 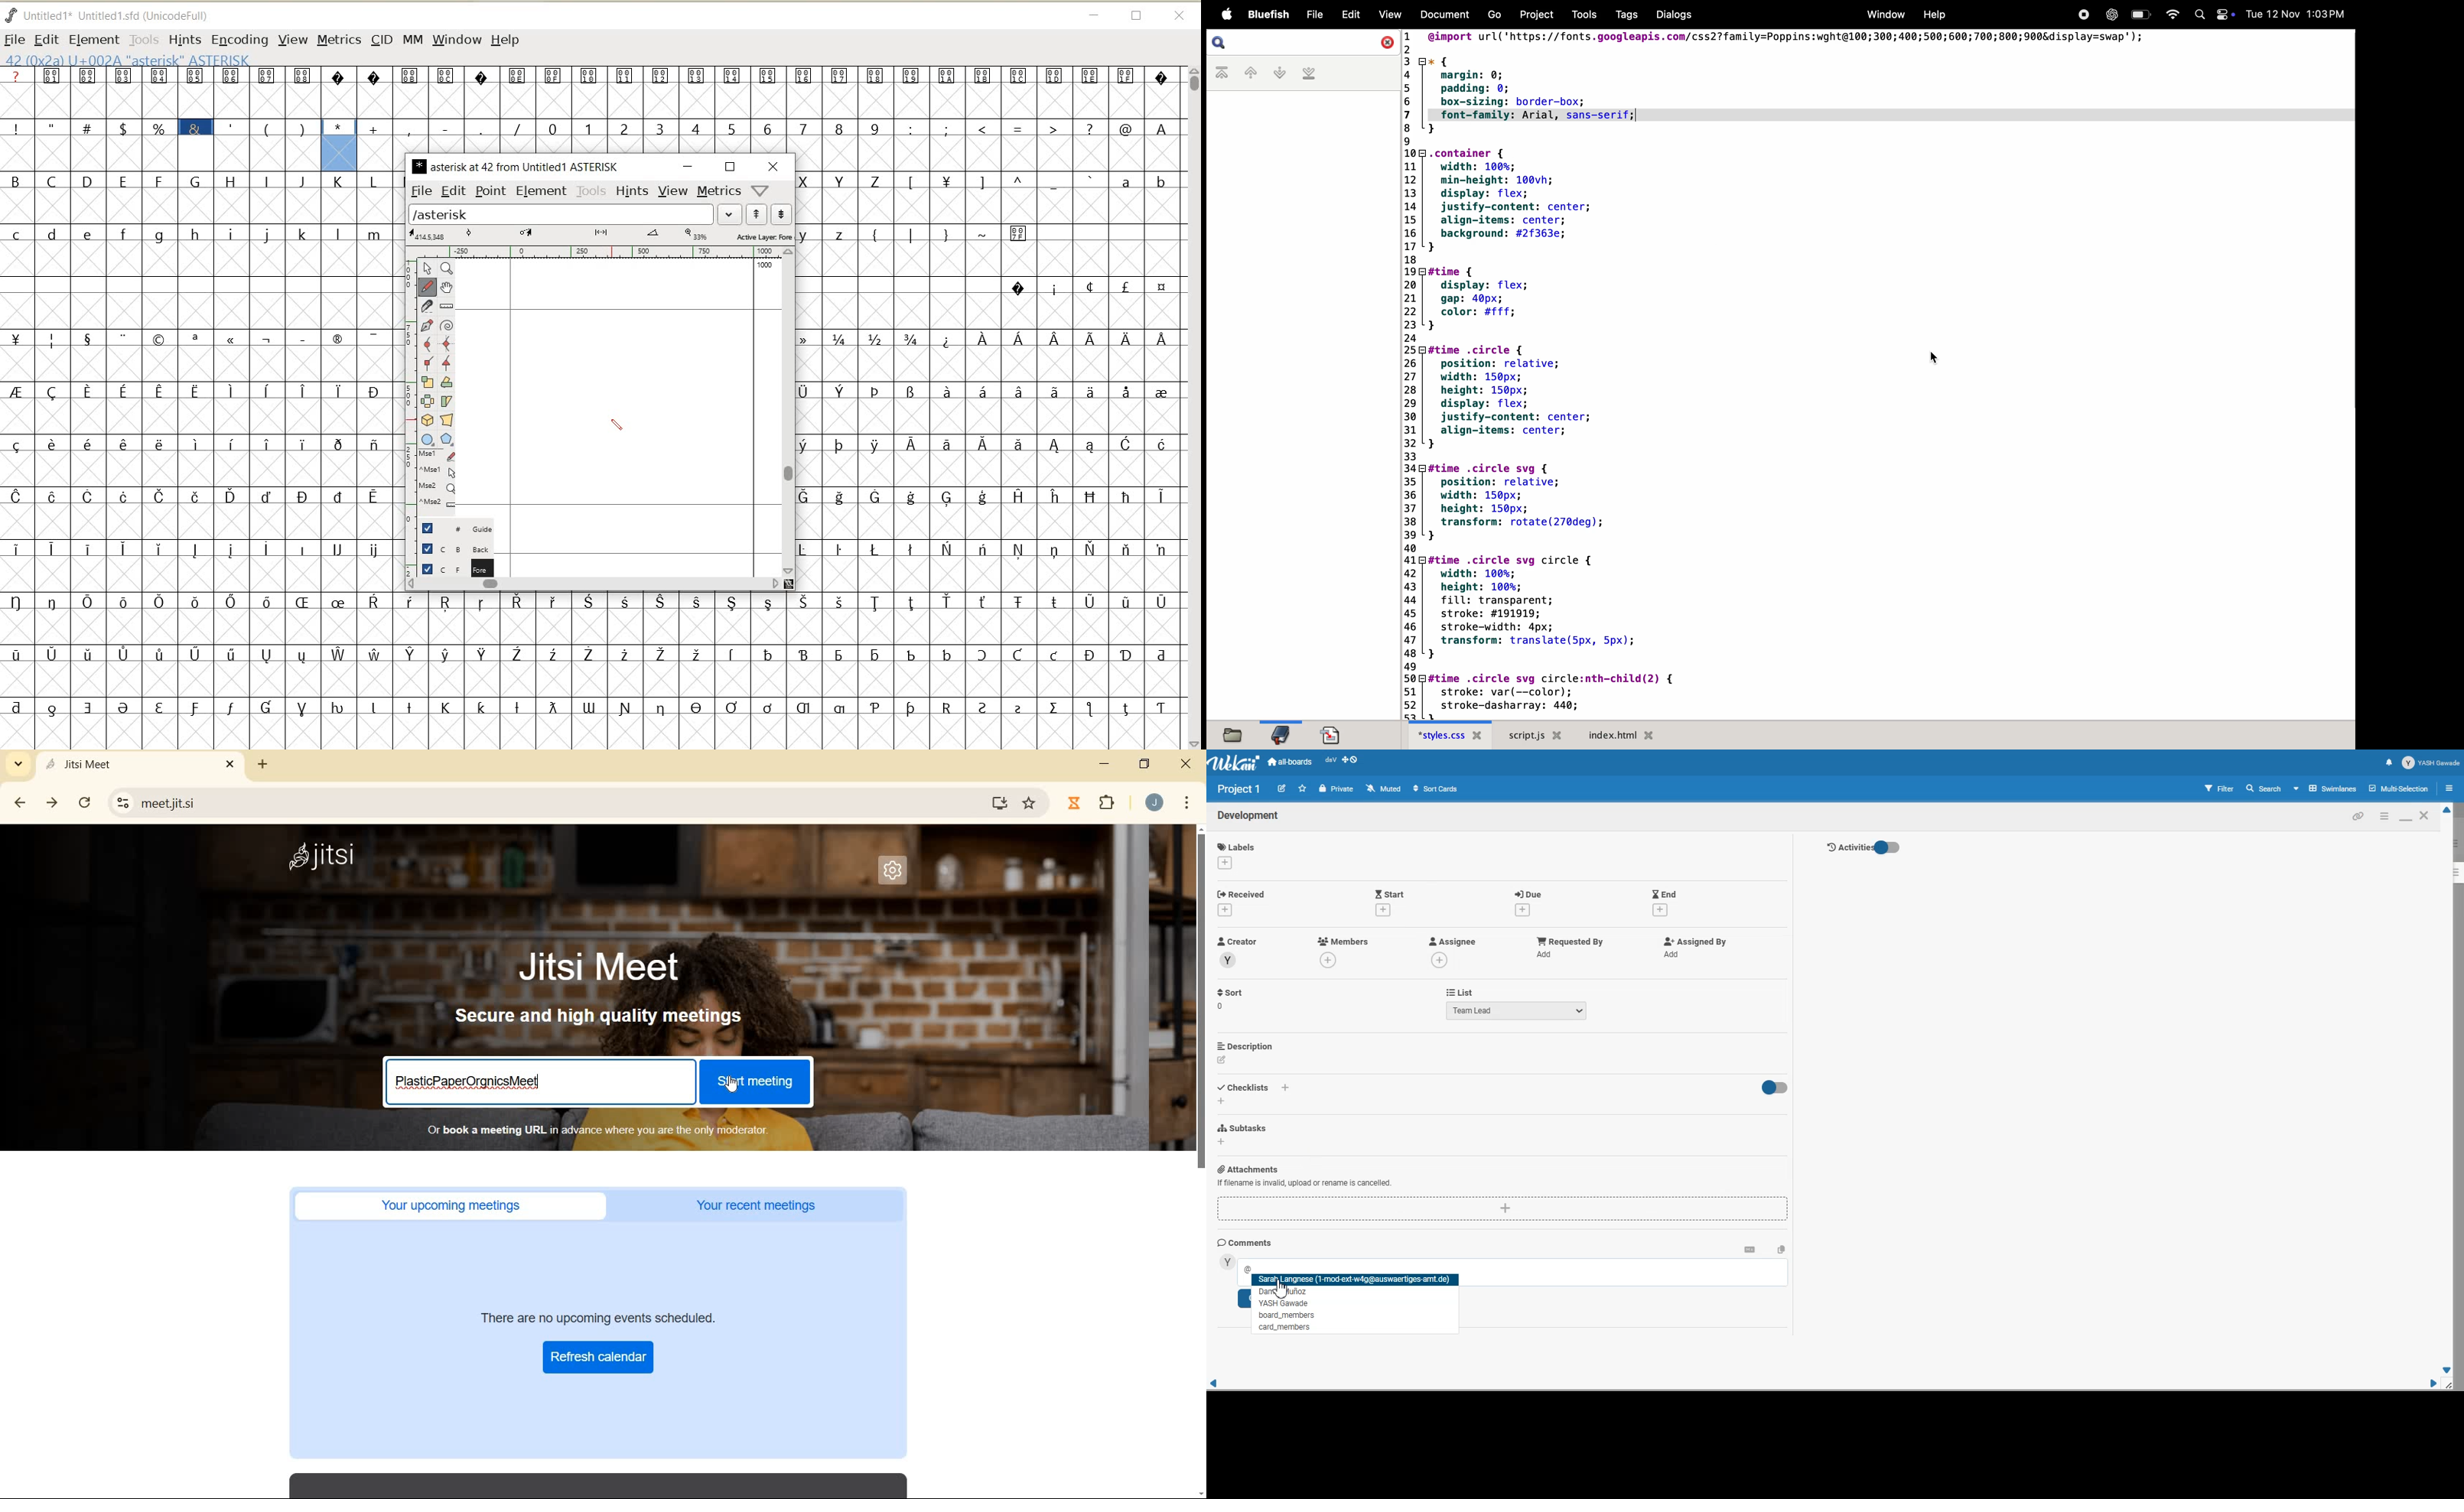 What do you see at coordinates (1351, 762) in the screenshot?
I see `Show desktop drag handle` at bounding box center [1351, 762].